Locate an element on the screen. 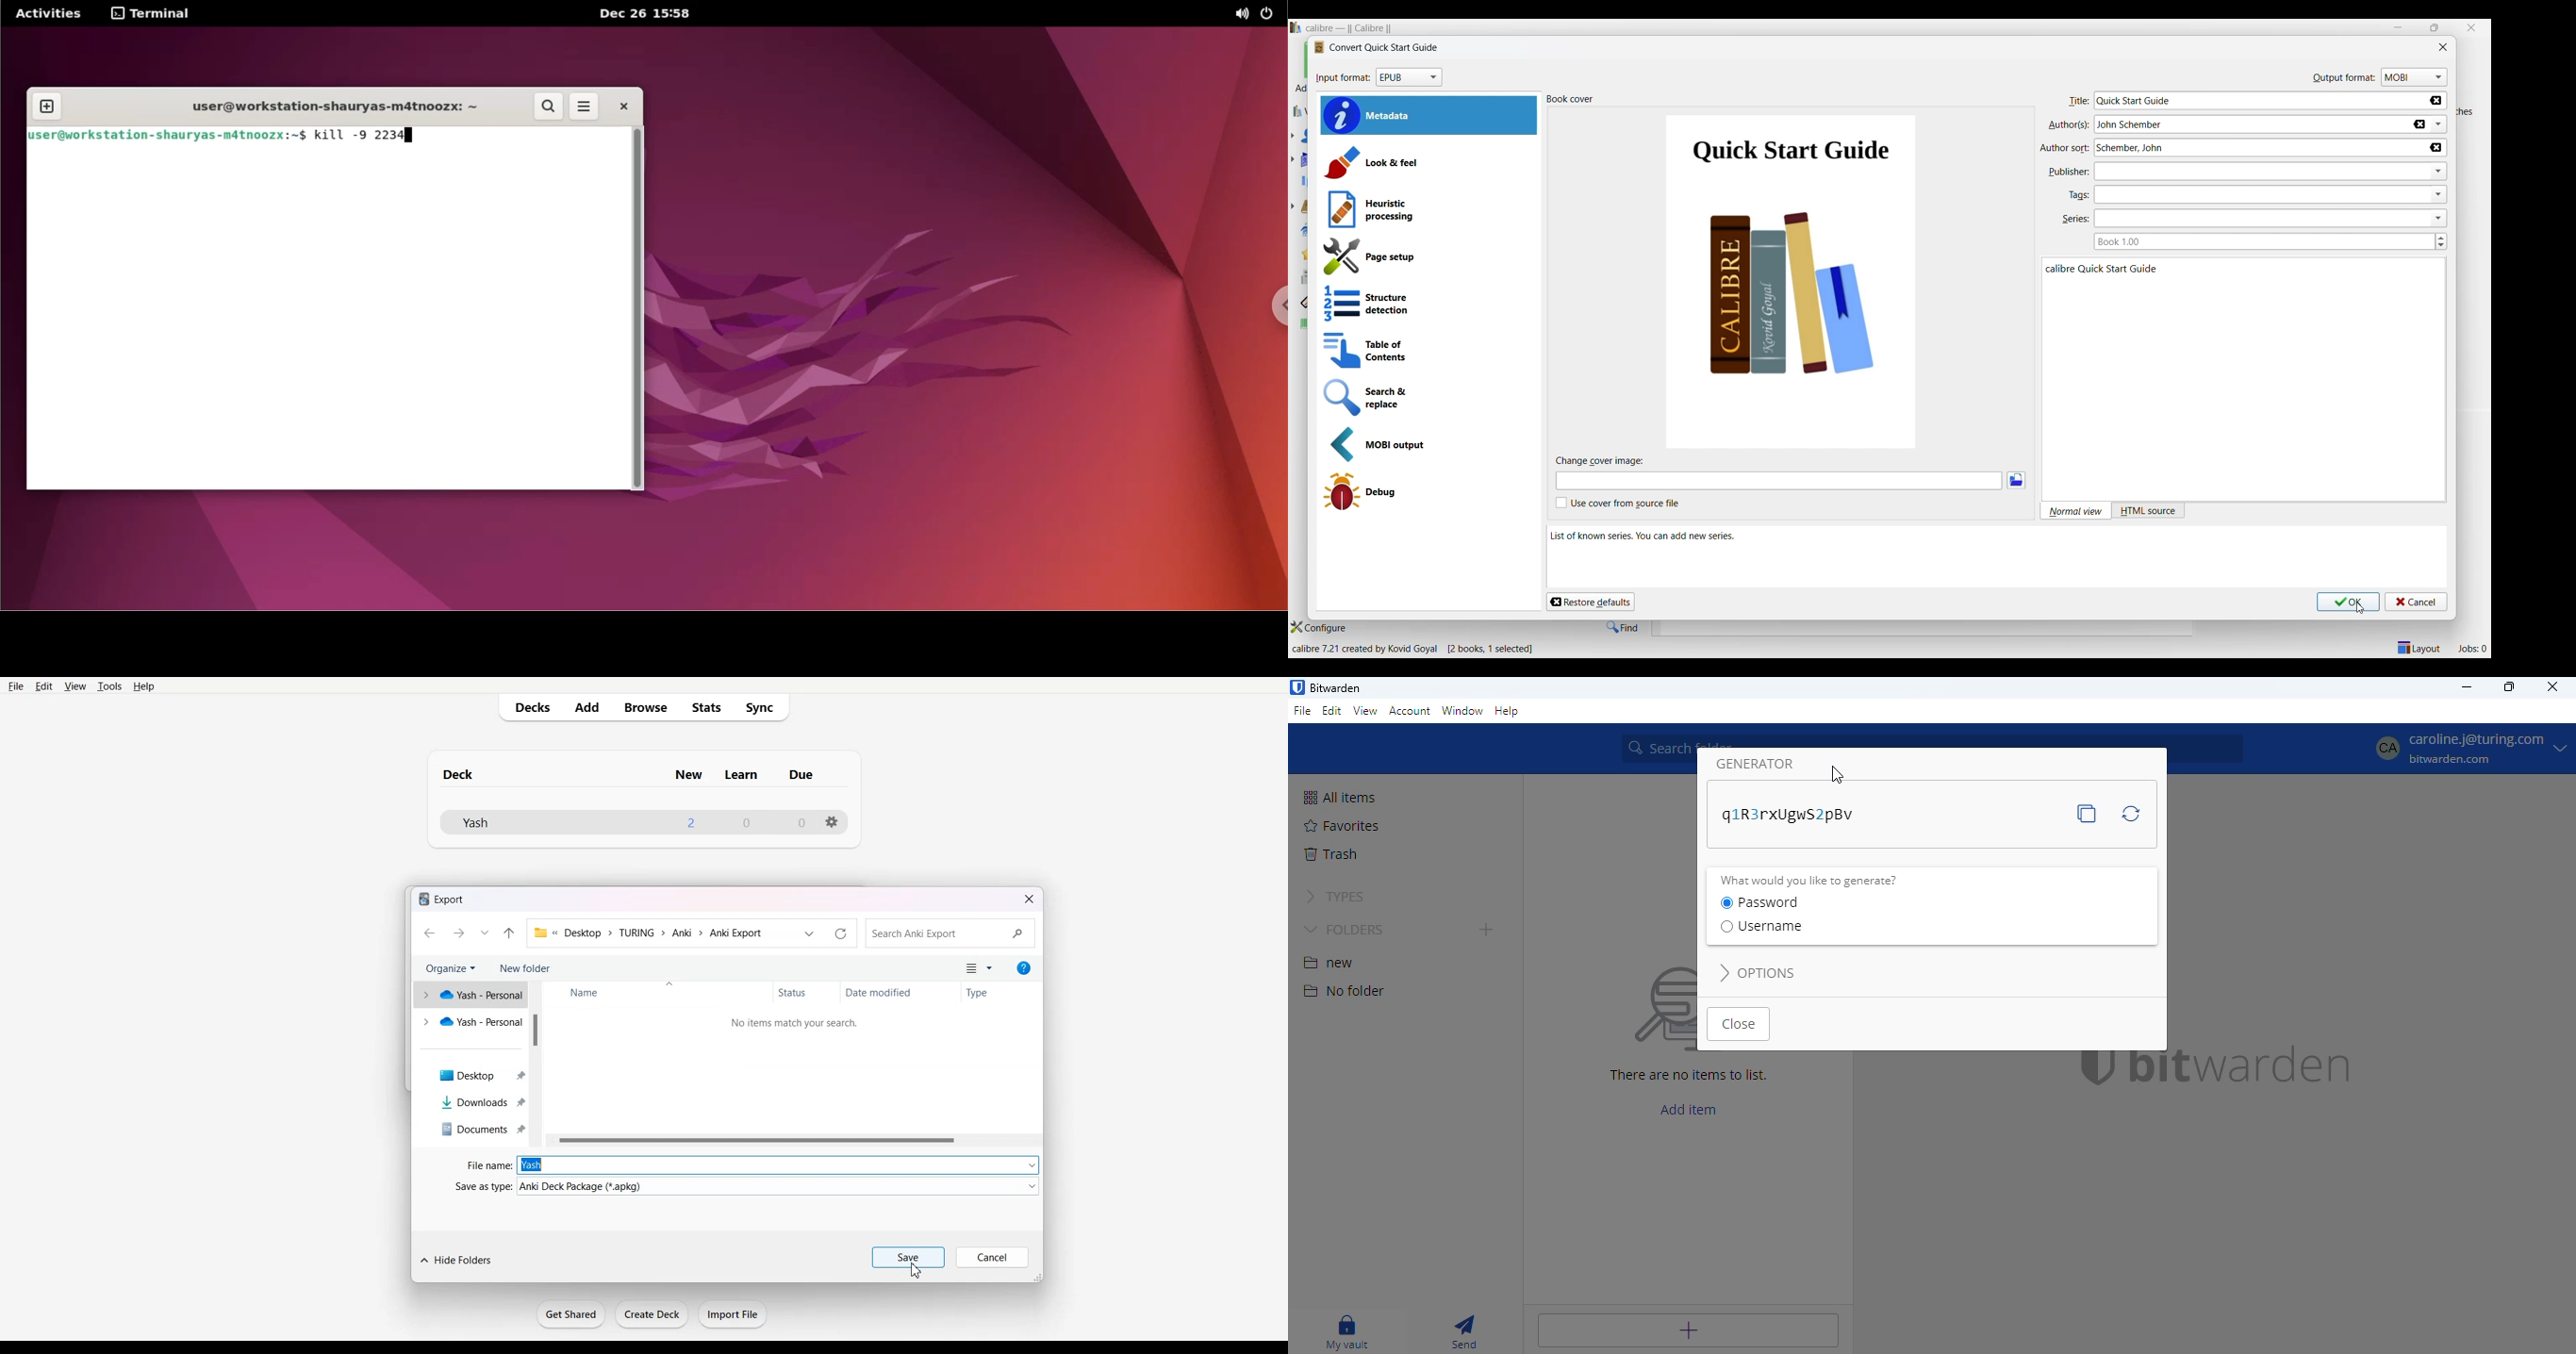 The width and height of the screenshot is (2576, 1372). Save is located at coordinates (2349, 602).